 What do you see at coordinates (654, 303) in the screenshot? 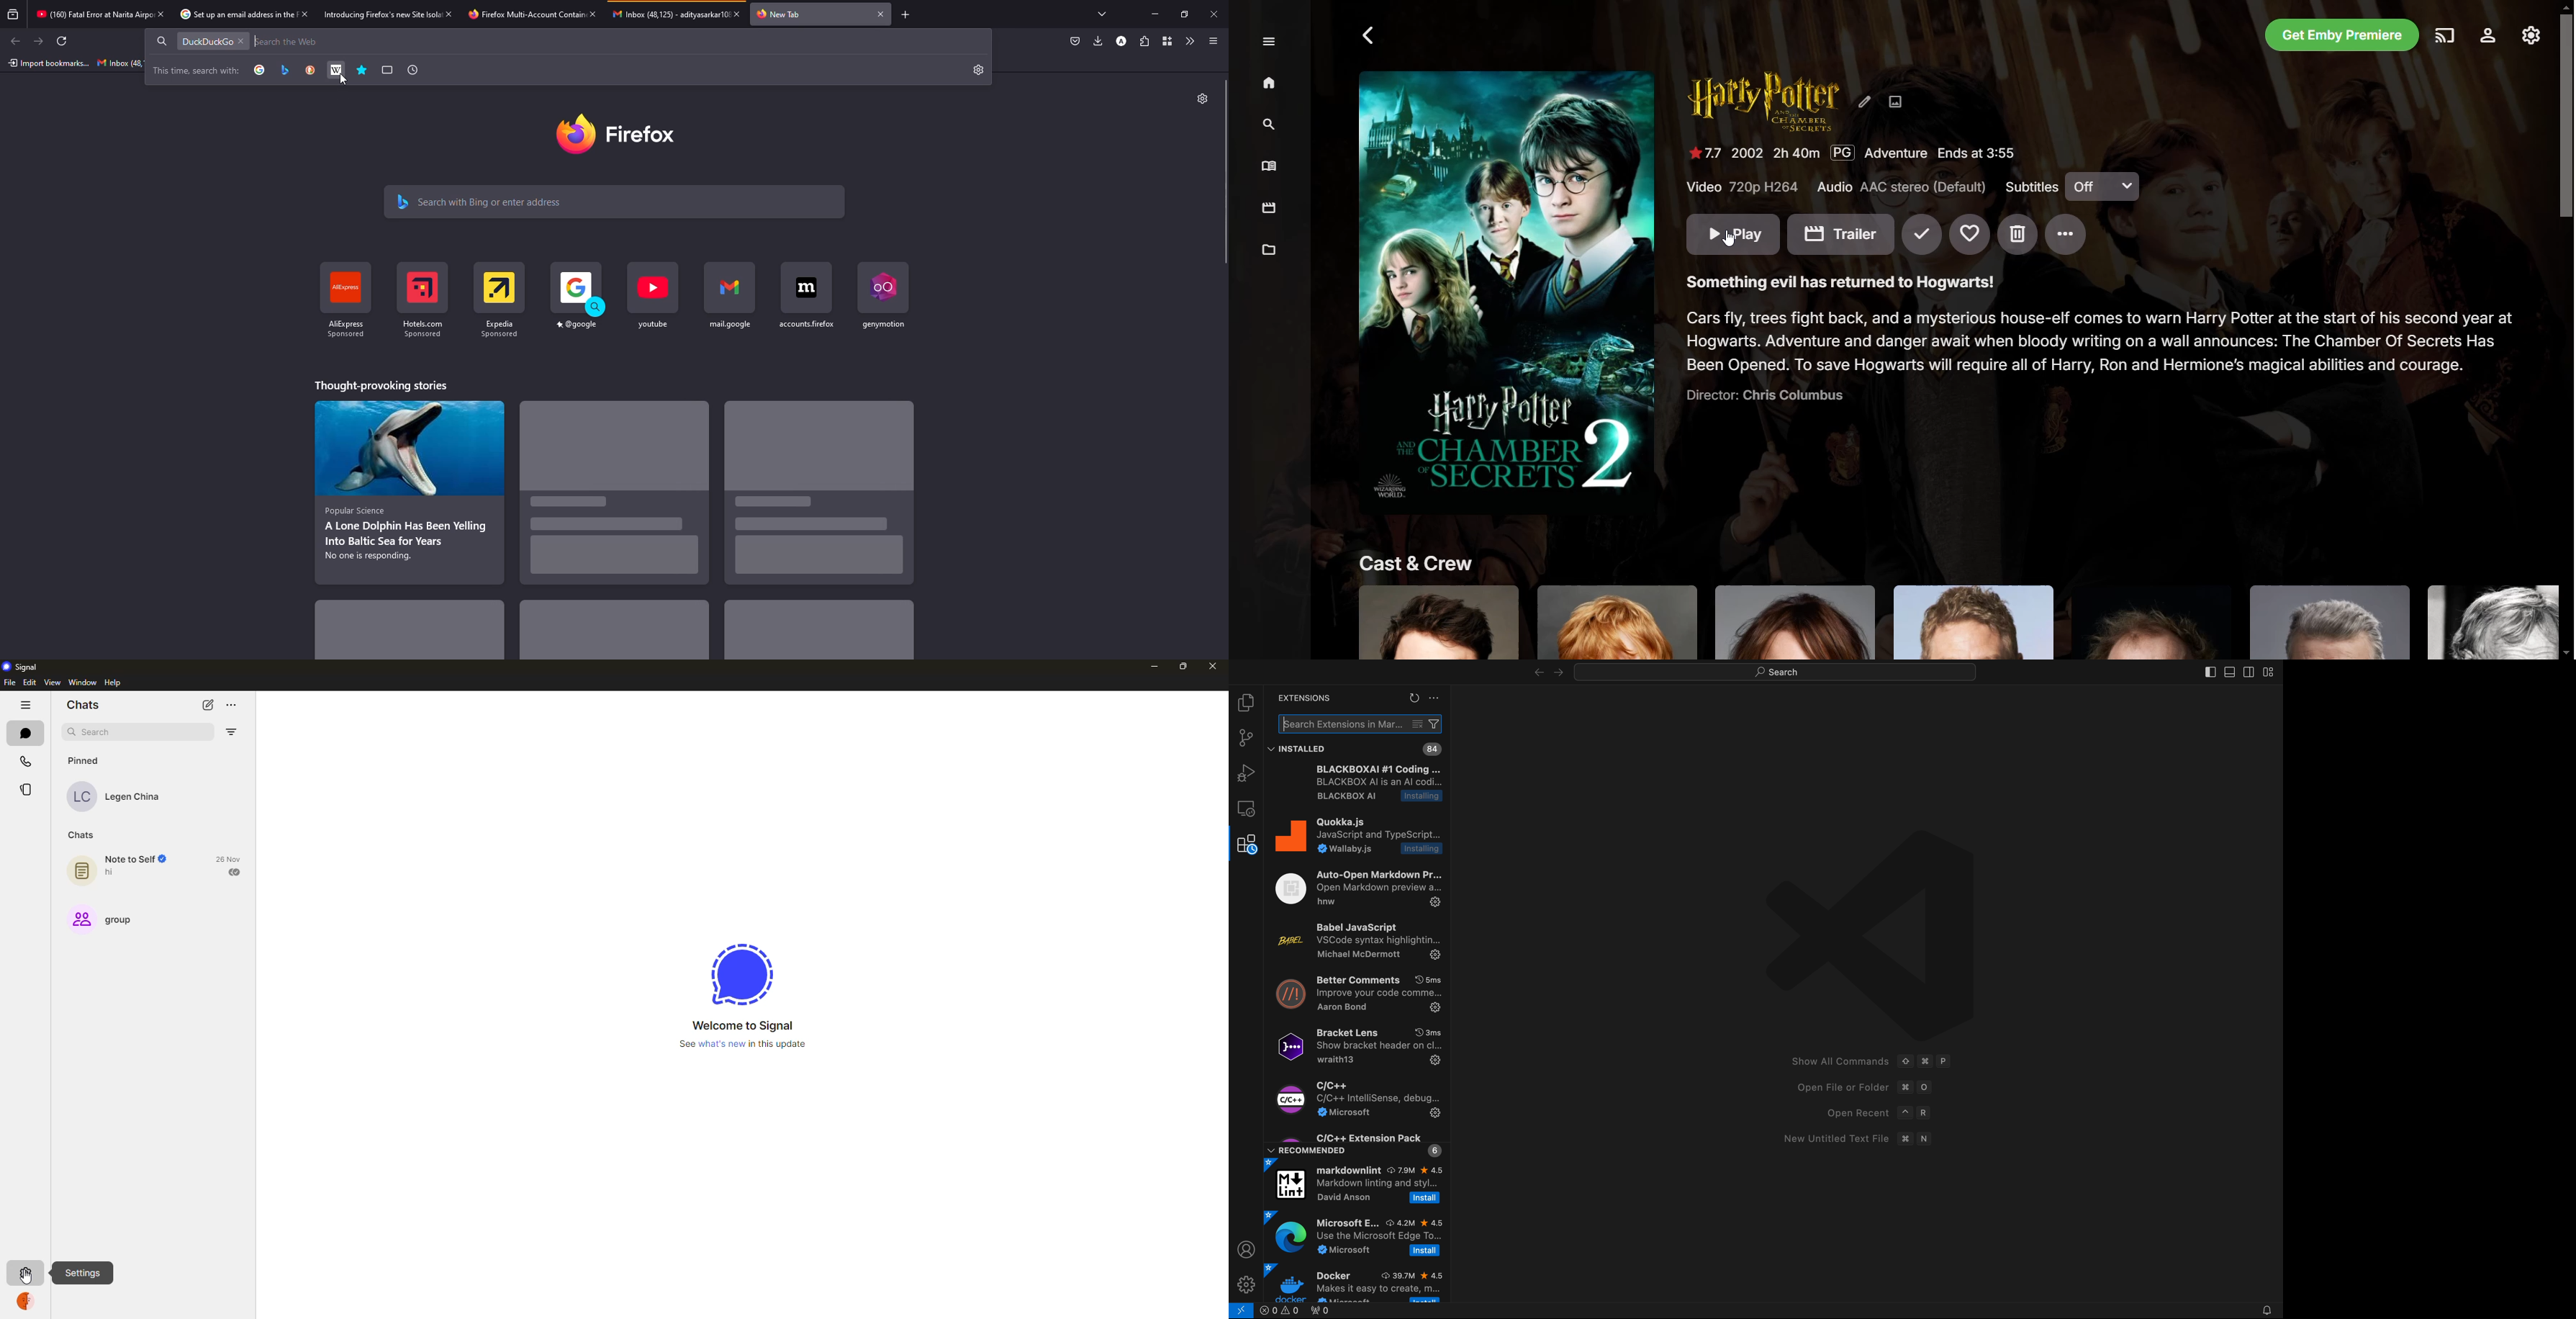
I see `shortcut` at bounding box center [654, 303].